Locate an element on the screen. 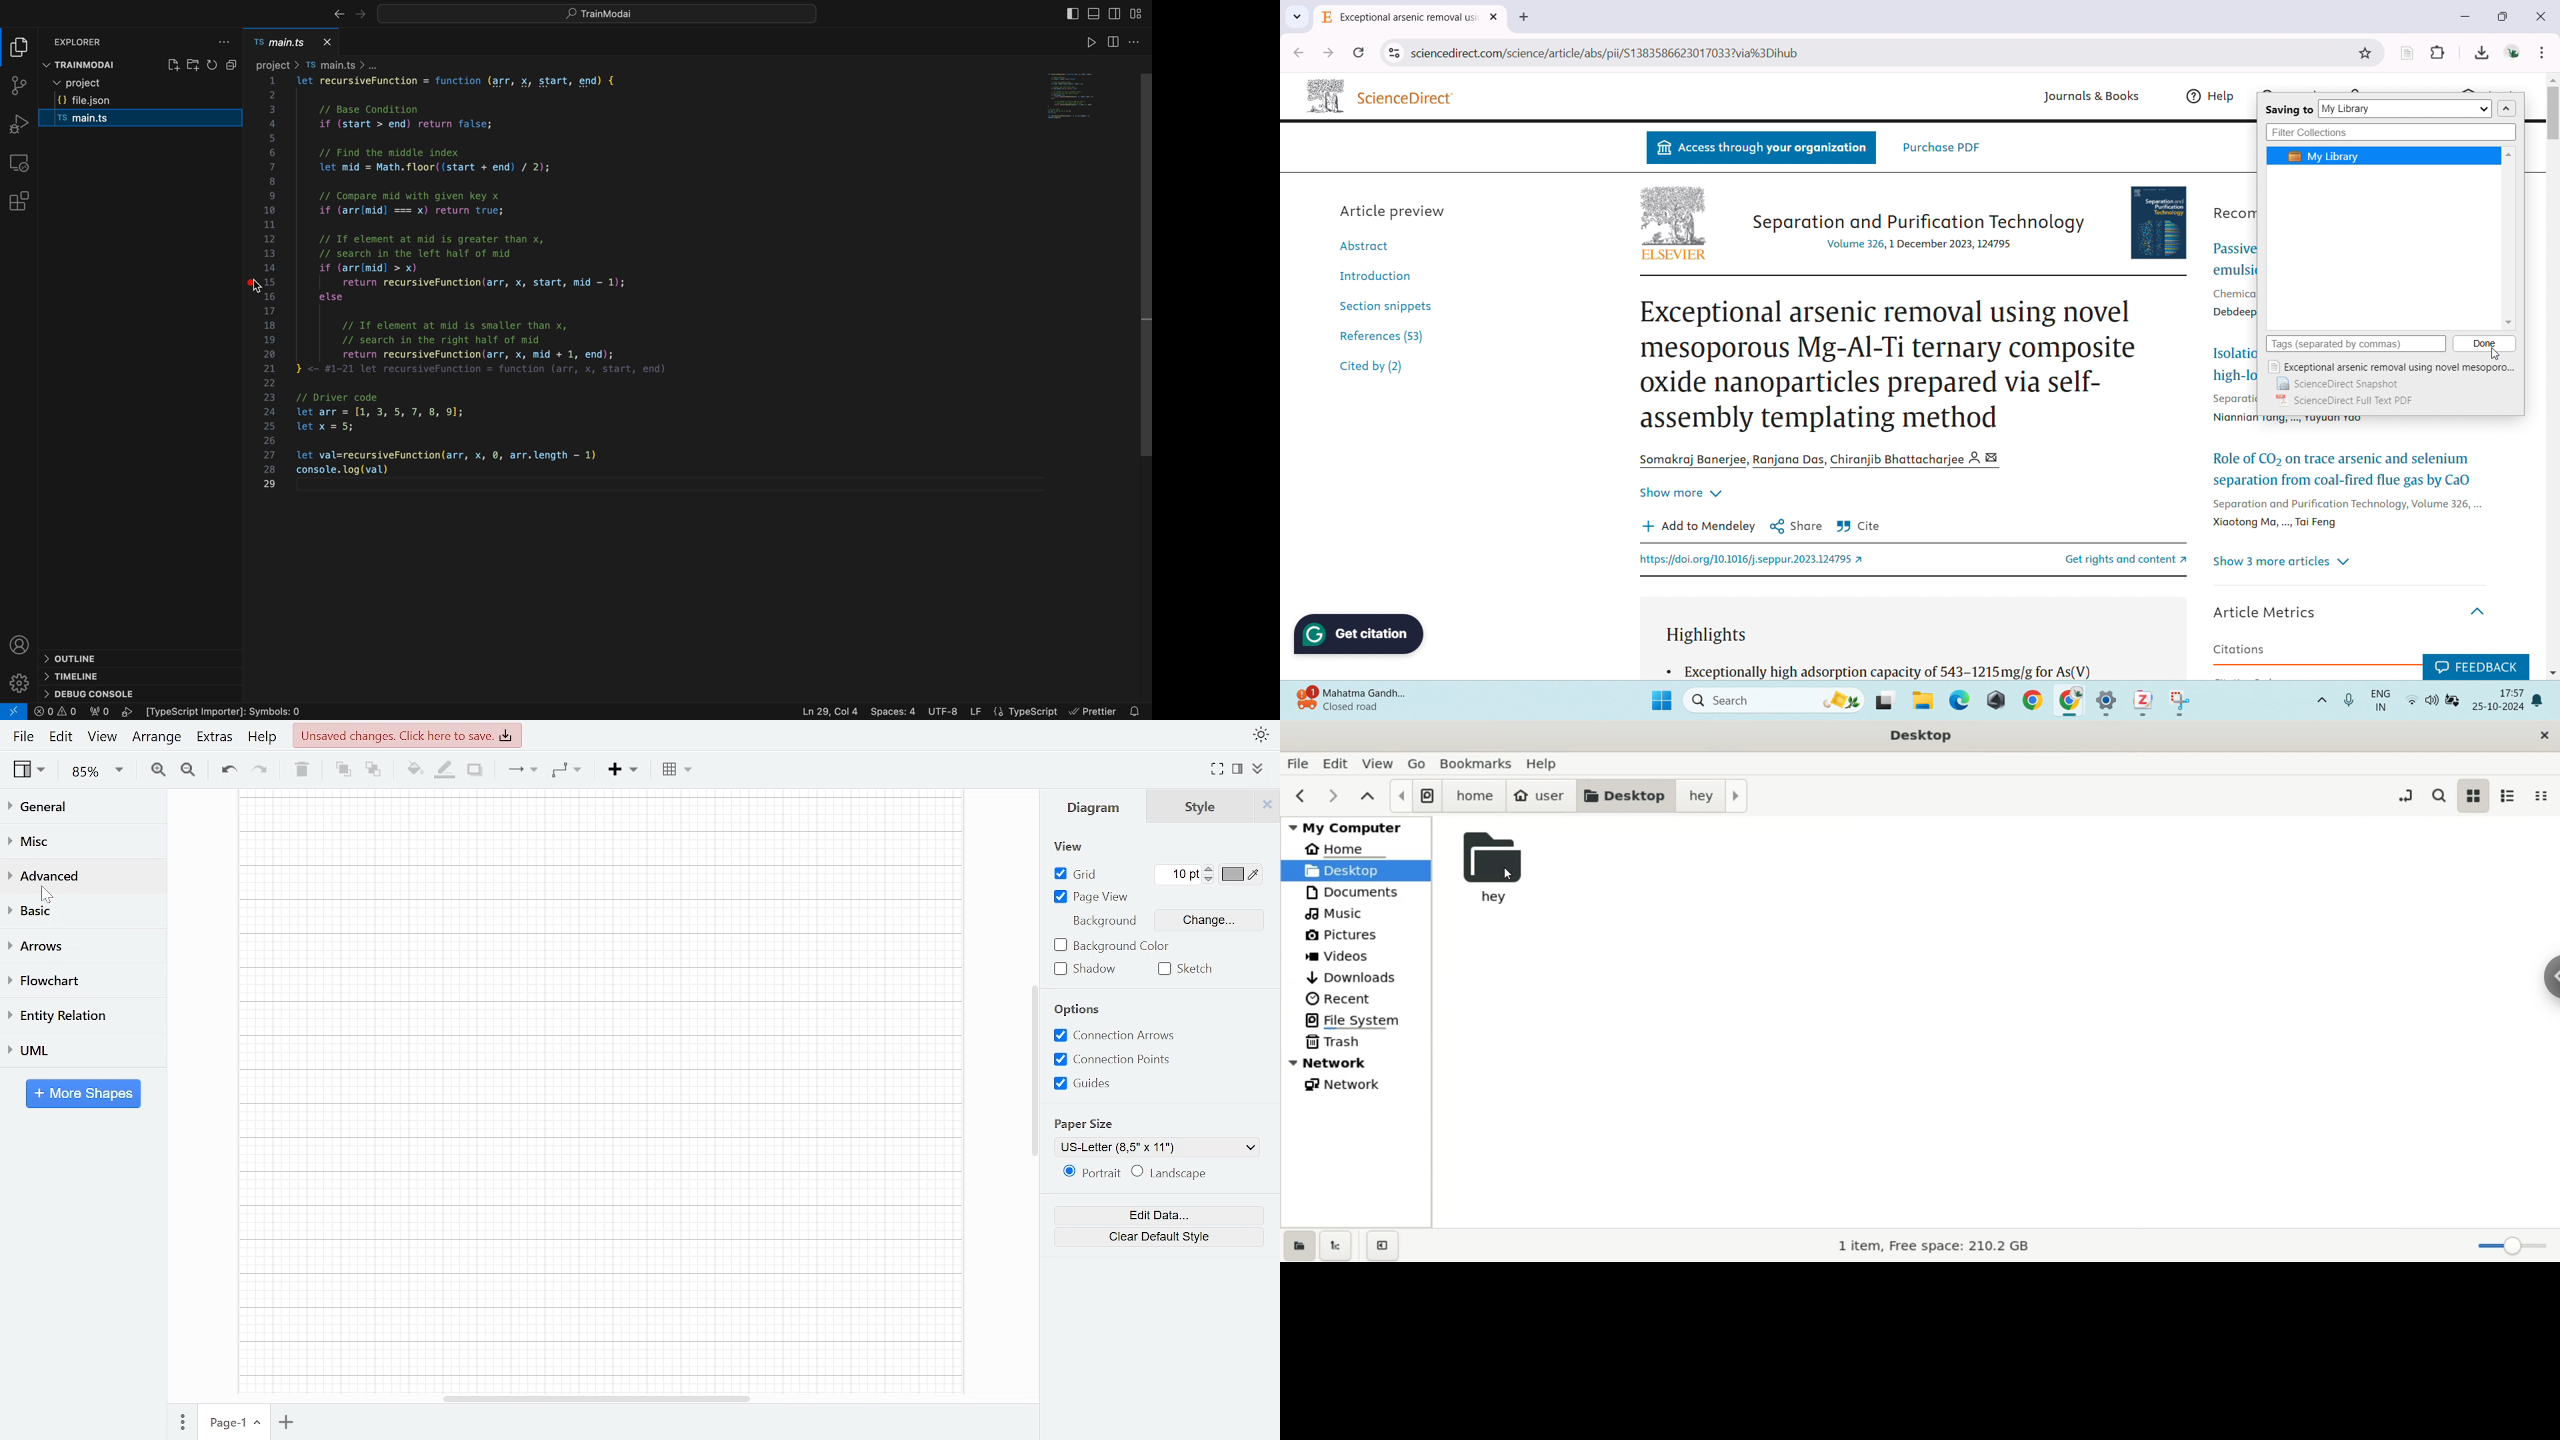 The width and height of the screenshot is (2576, 1456). Hide is located at coordinates (2481, 607).